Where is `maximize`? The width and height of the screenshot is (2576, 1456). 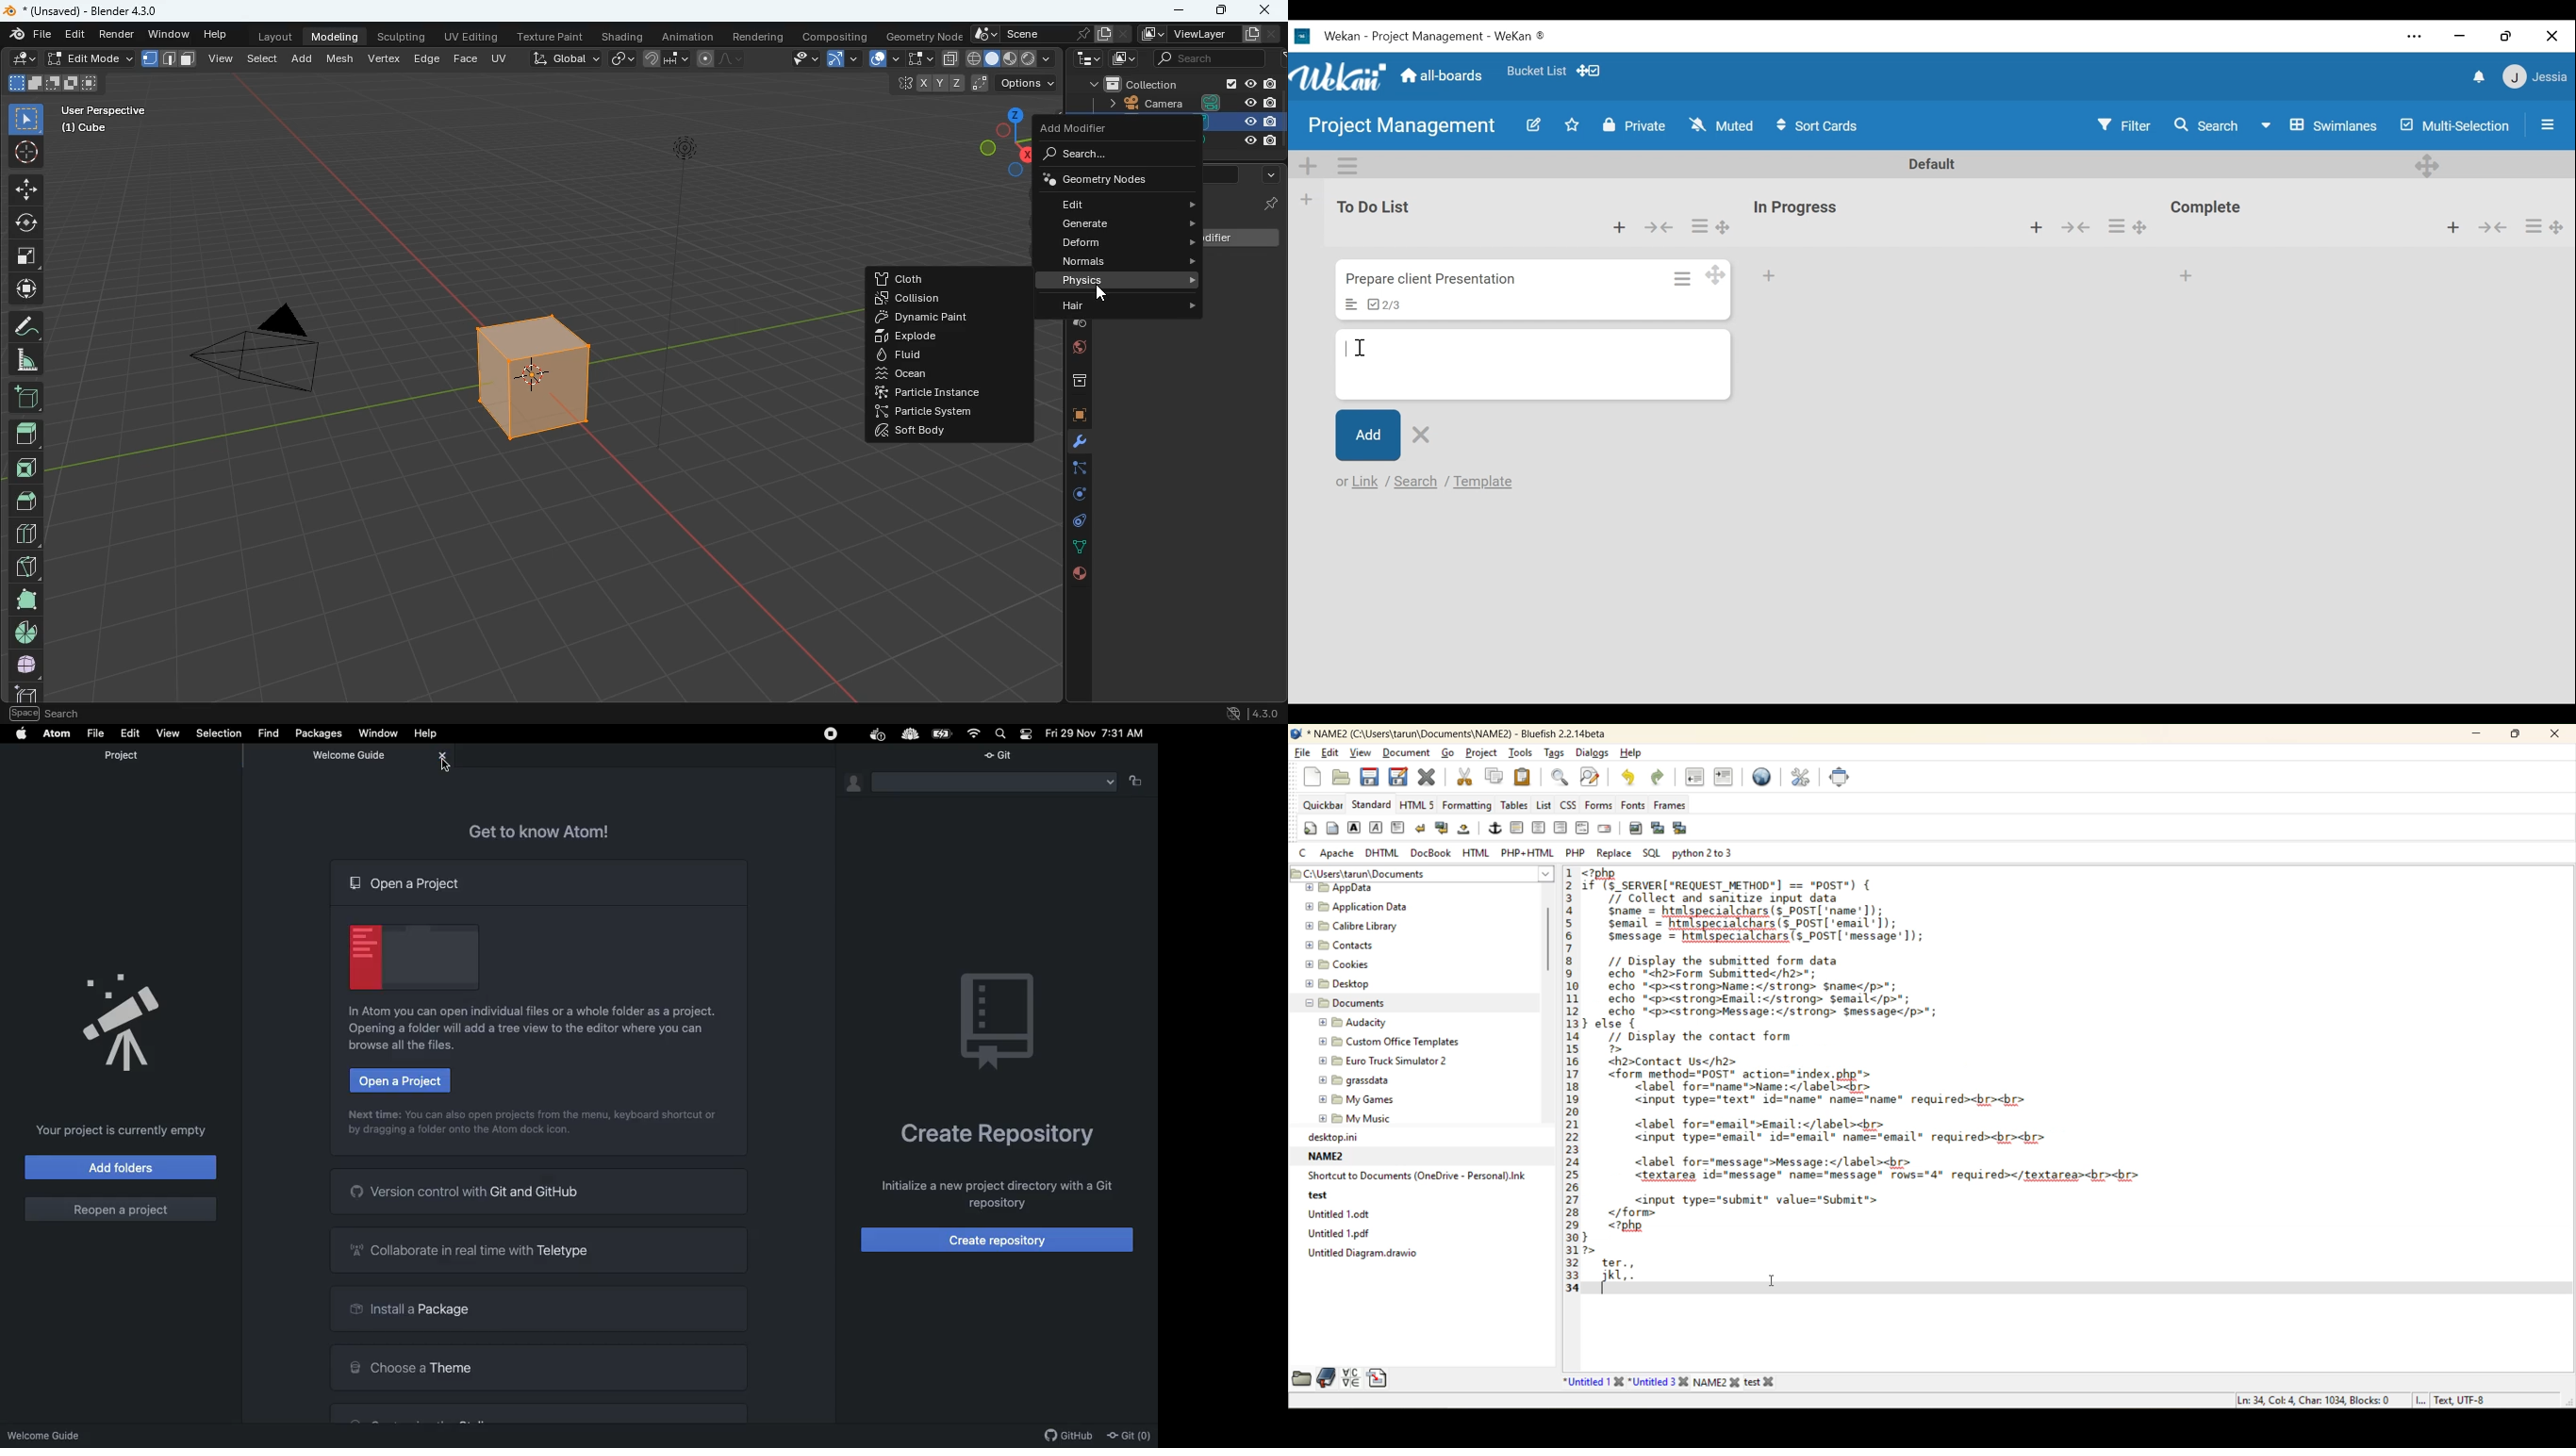
maximize is located at coordinates (1219, 11).